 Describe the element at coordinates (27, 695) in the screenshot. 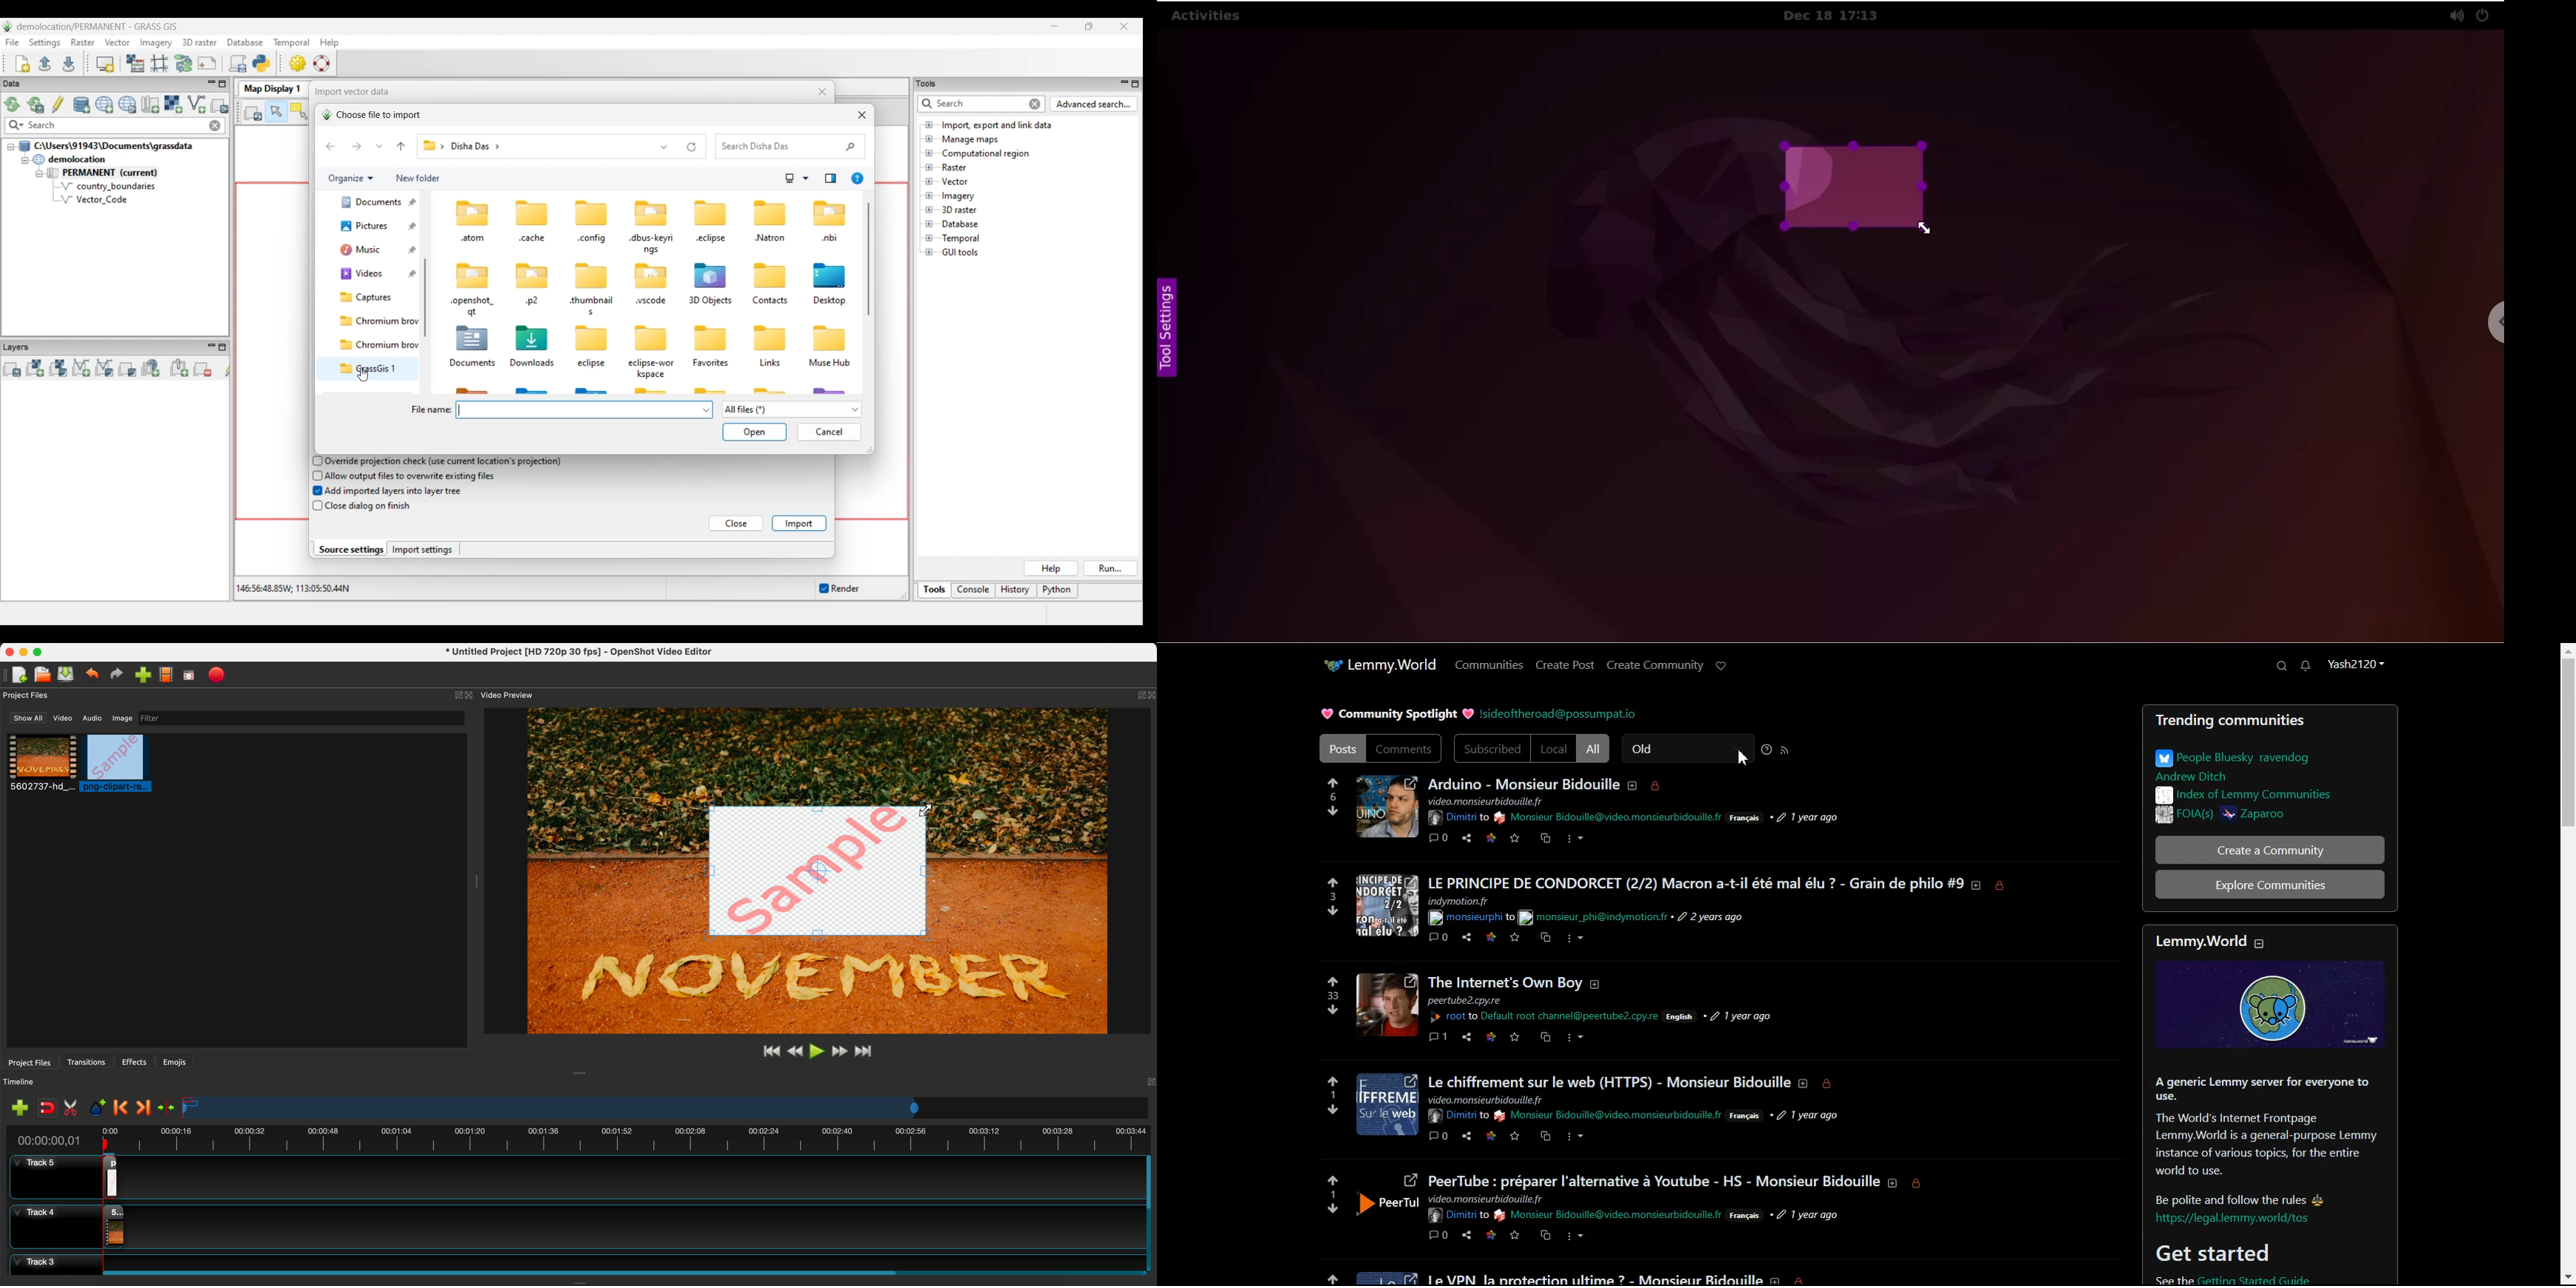

I see `project files` at that location.